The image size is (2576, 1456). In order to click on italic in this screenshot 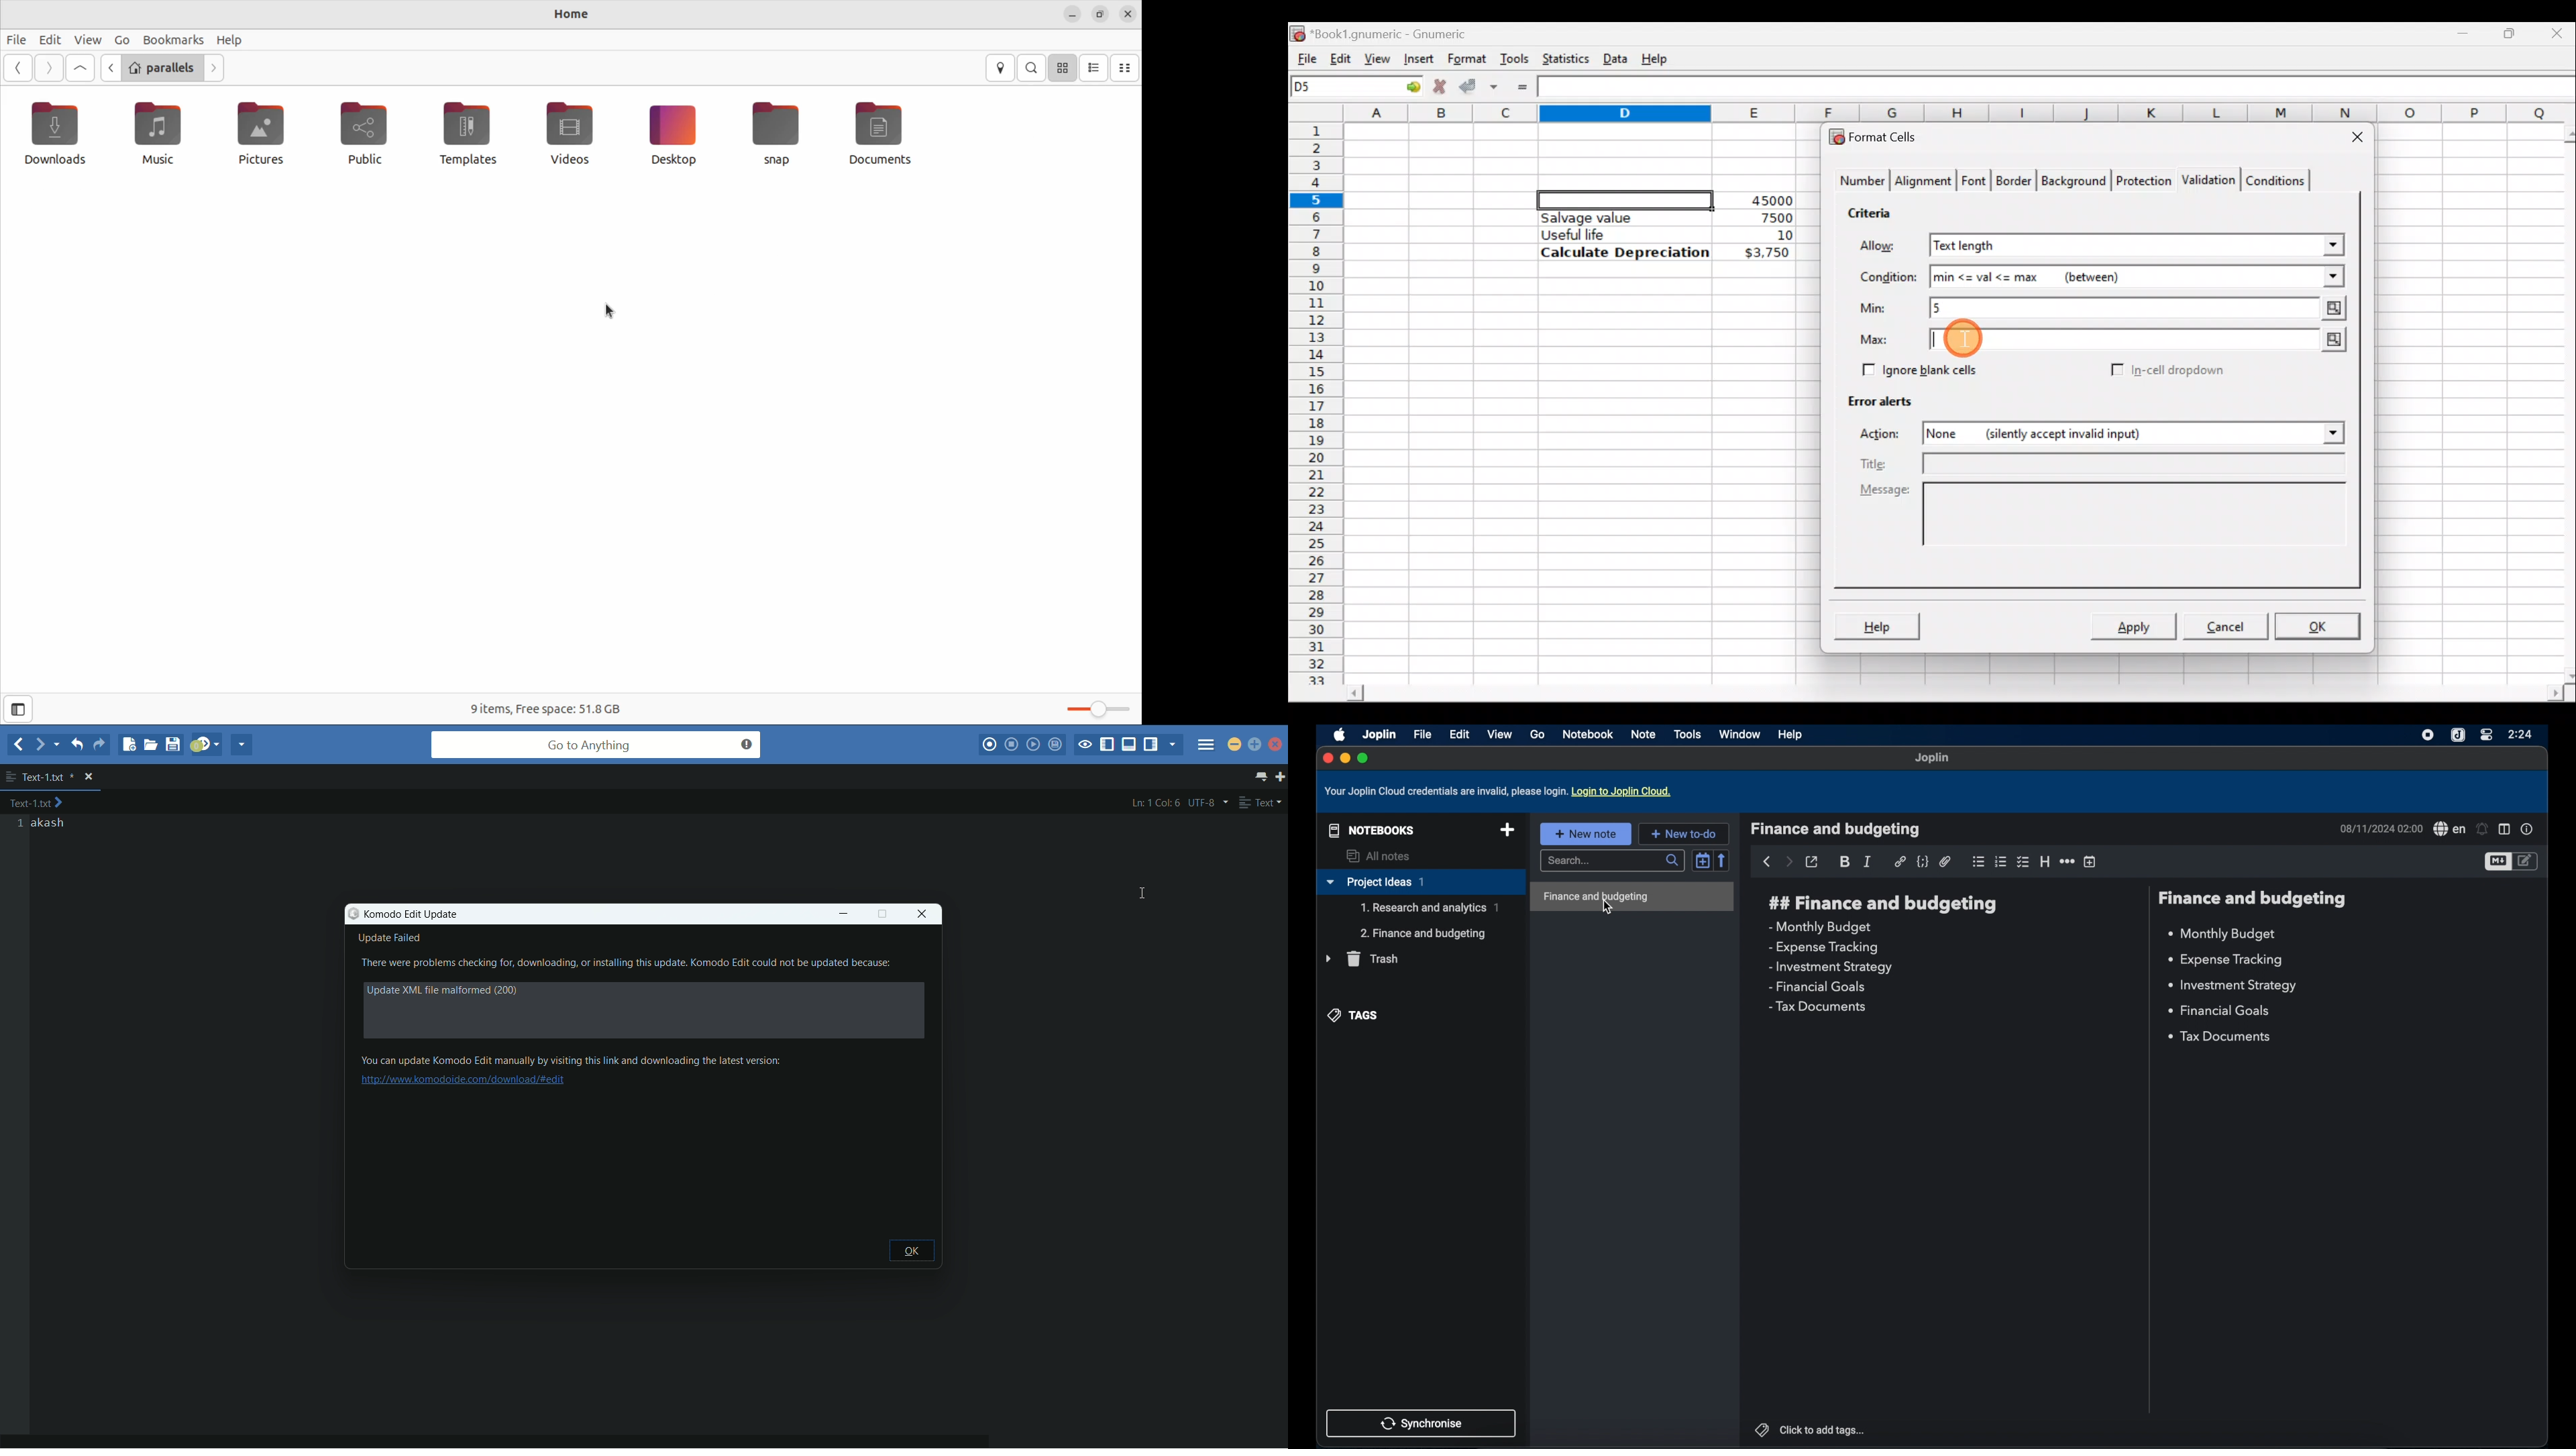, I will do `click(1868, 861)`.